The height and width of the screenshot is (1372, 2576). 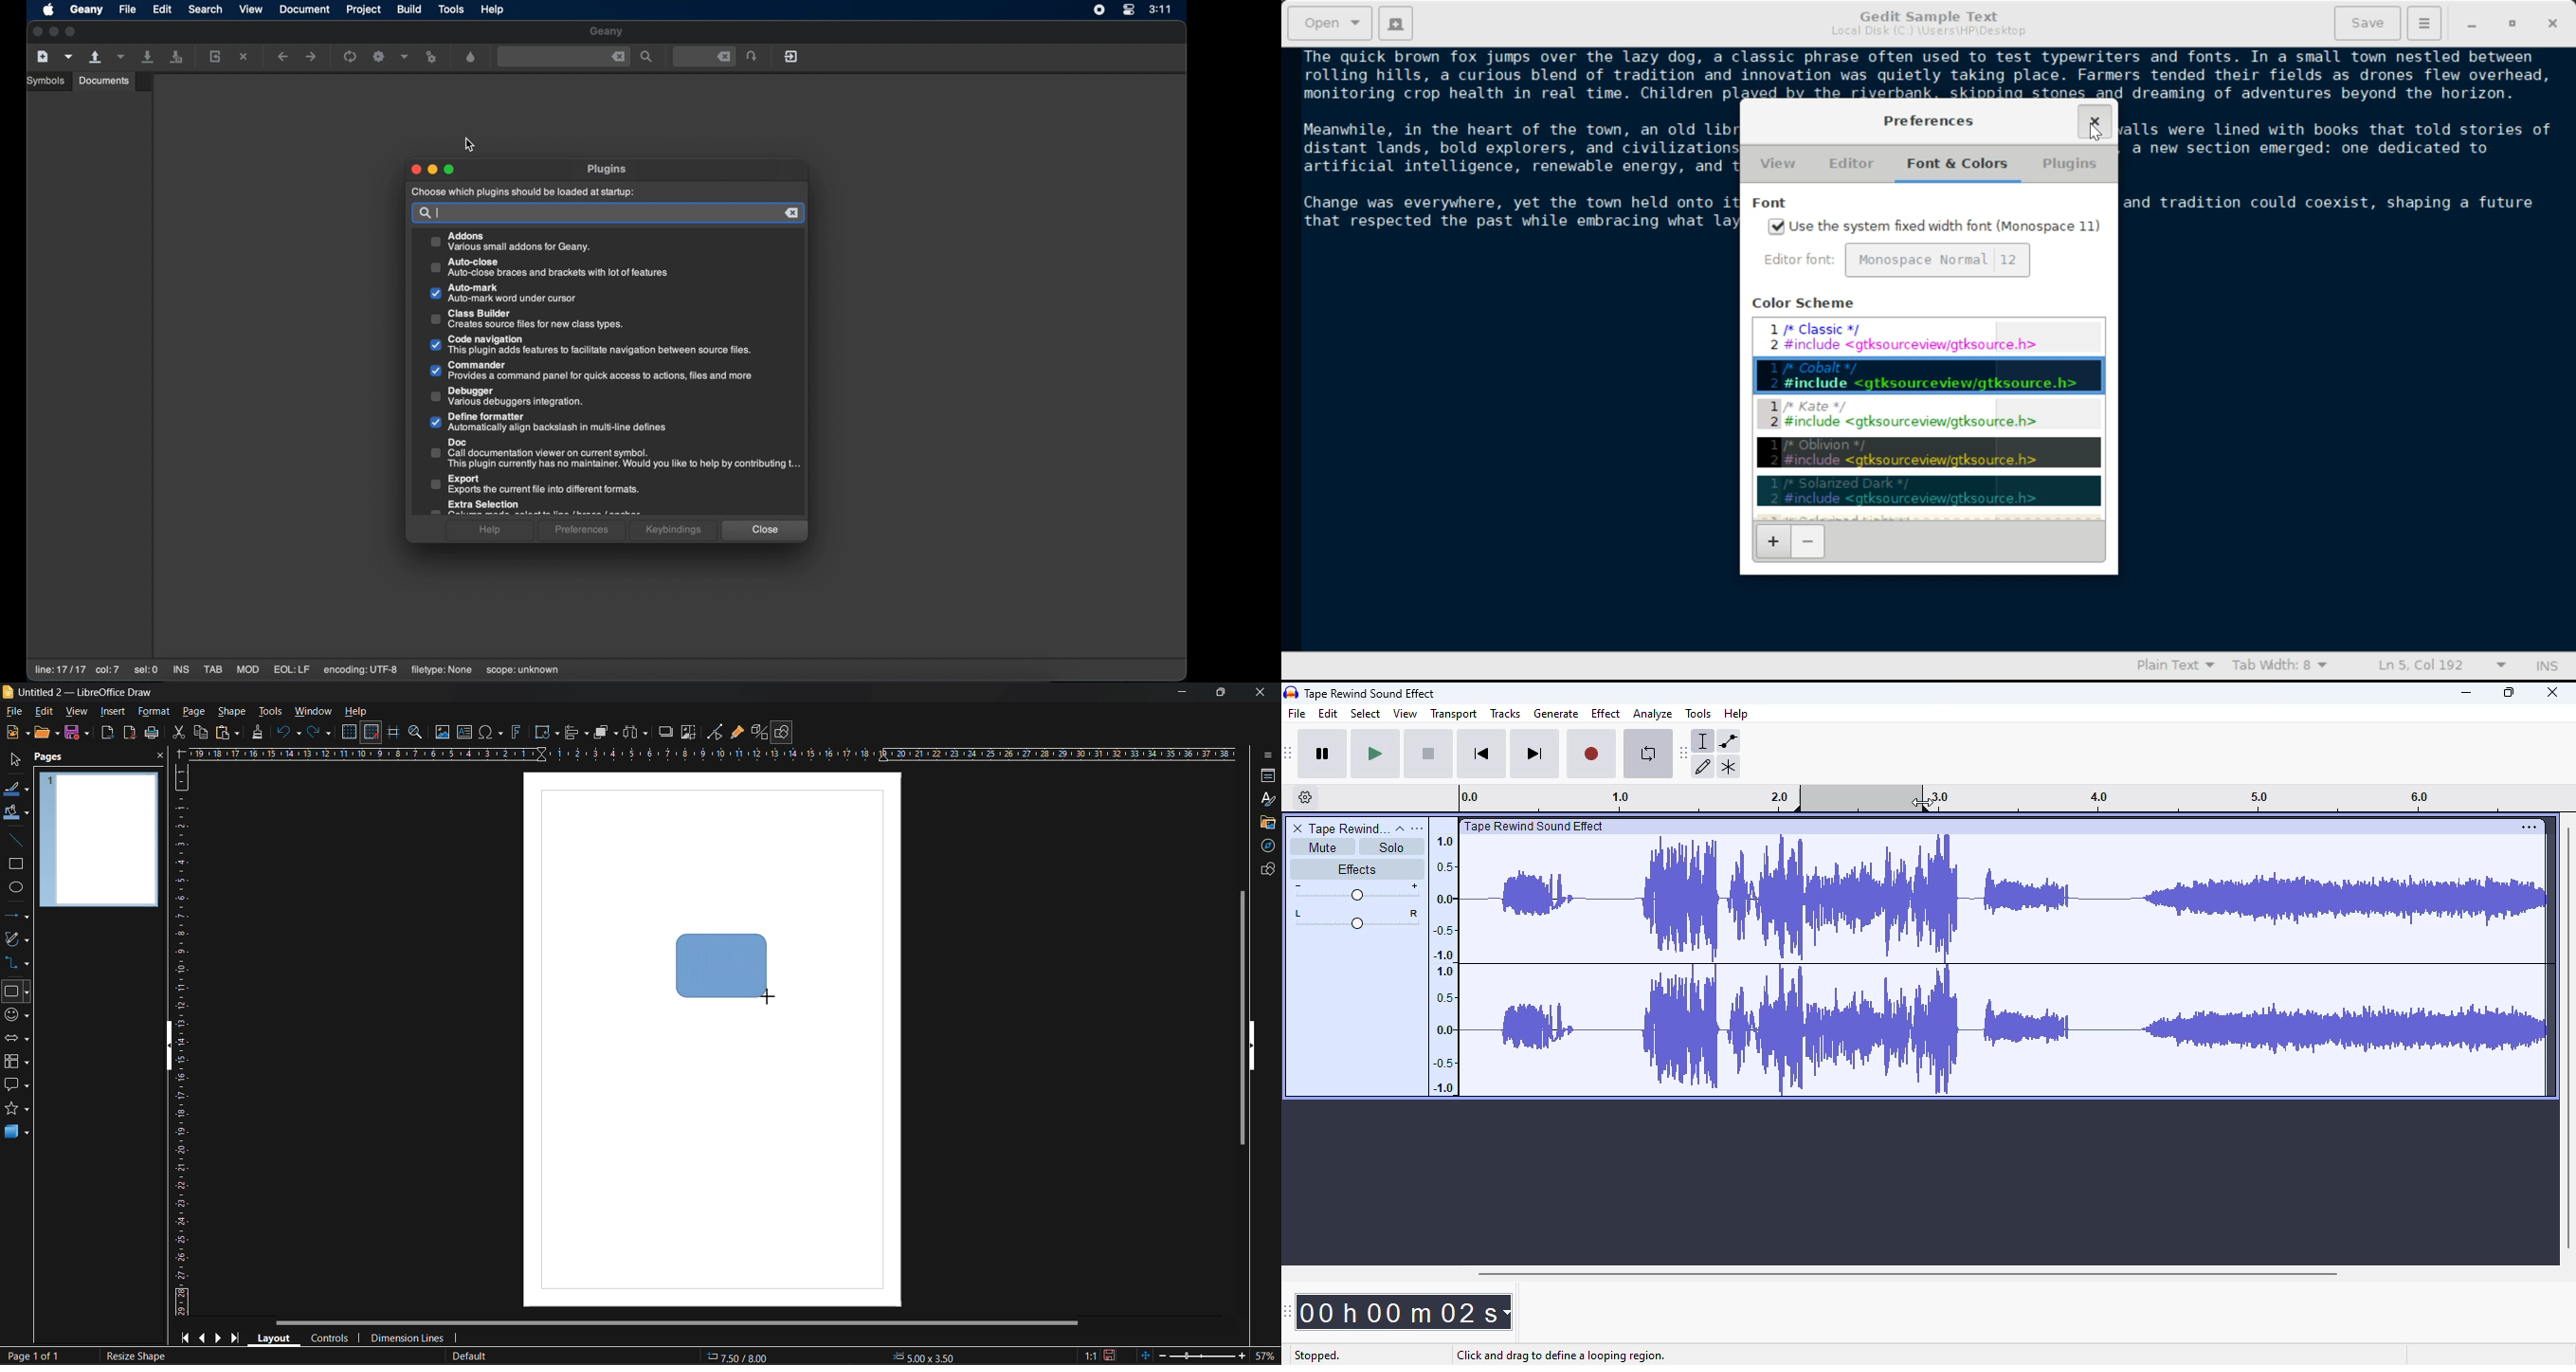 What do you see at coordinates (54, 32) in the screenshot?
I see `minimize` at bounding box center [54, 32].